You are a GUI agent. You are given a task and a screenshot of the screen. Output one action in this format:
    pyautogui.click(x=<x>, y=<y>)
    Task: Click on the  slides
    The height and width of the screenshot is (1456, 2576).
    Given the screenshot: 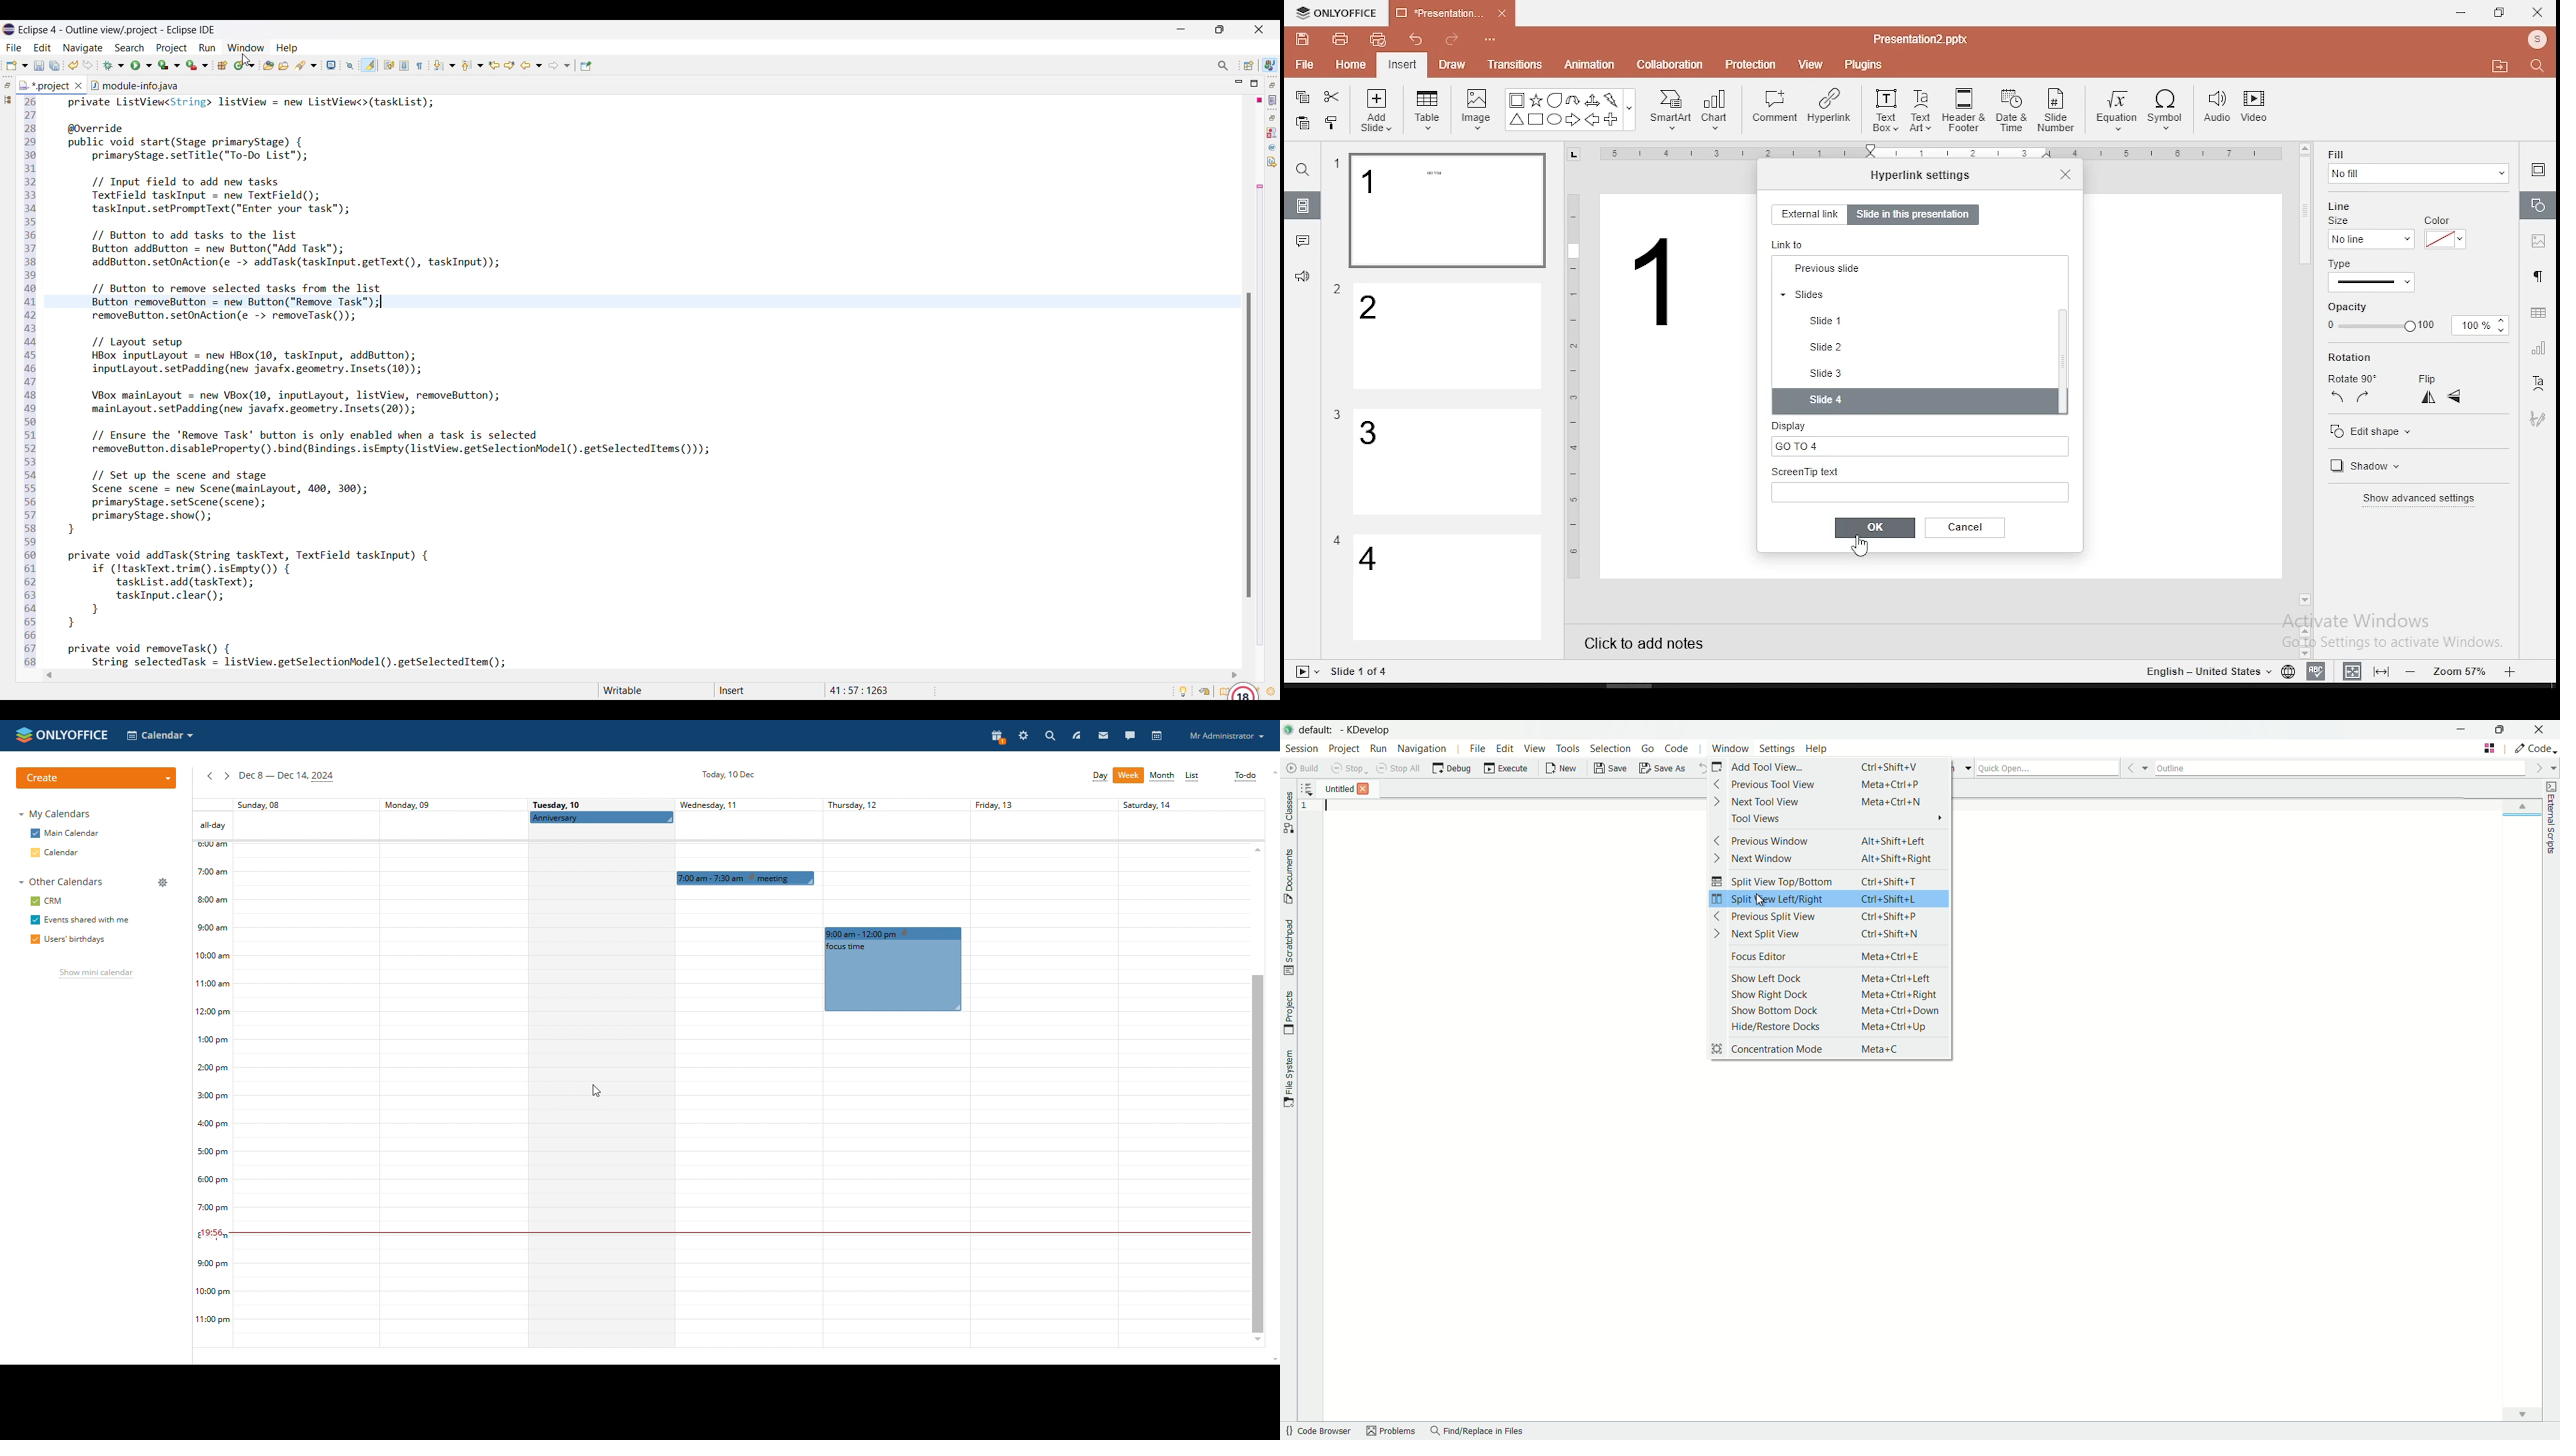 What is the action you would take?
    pyautogui.click(x=1913, y=373)
    